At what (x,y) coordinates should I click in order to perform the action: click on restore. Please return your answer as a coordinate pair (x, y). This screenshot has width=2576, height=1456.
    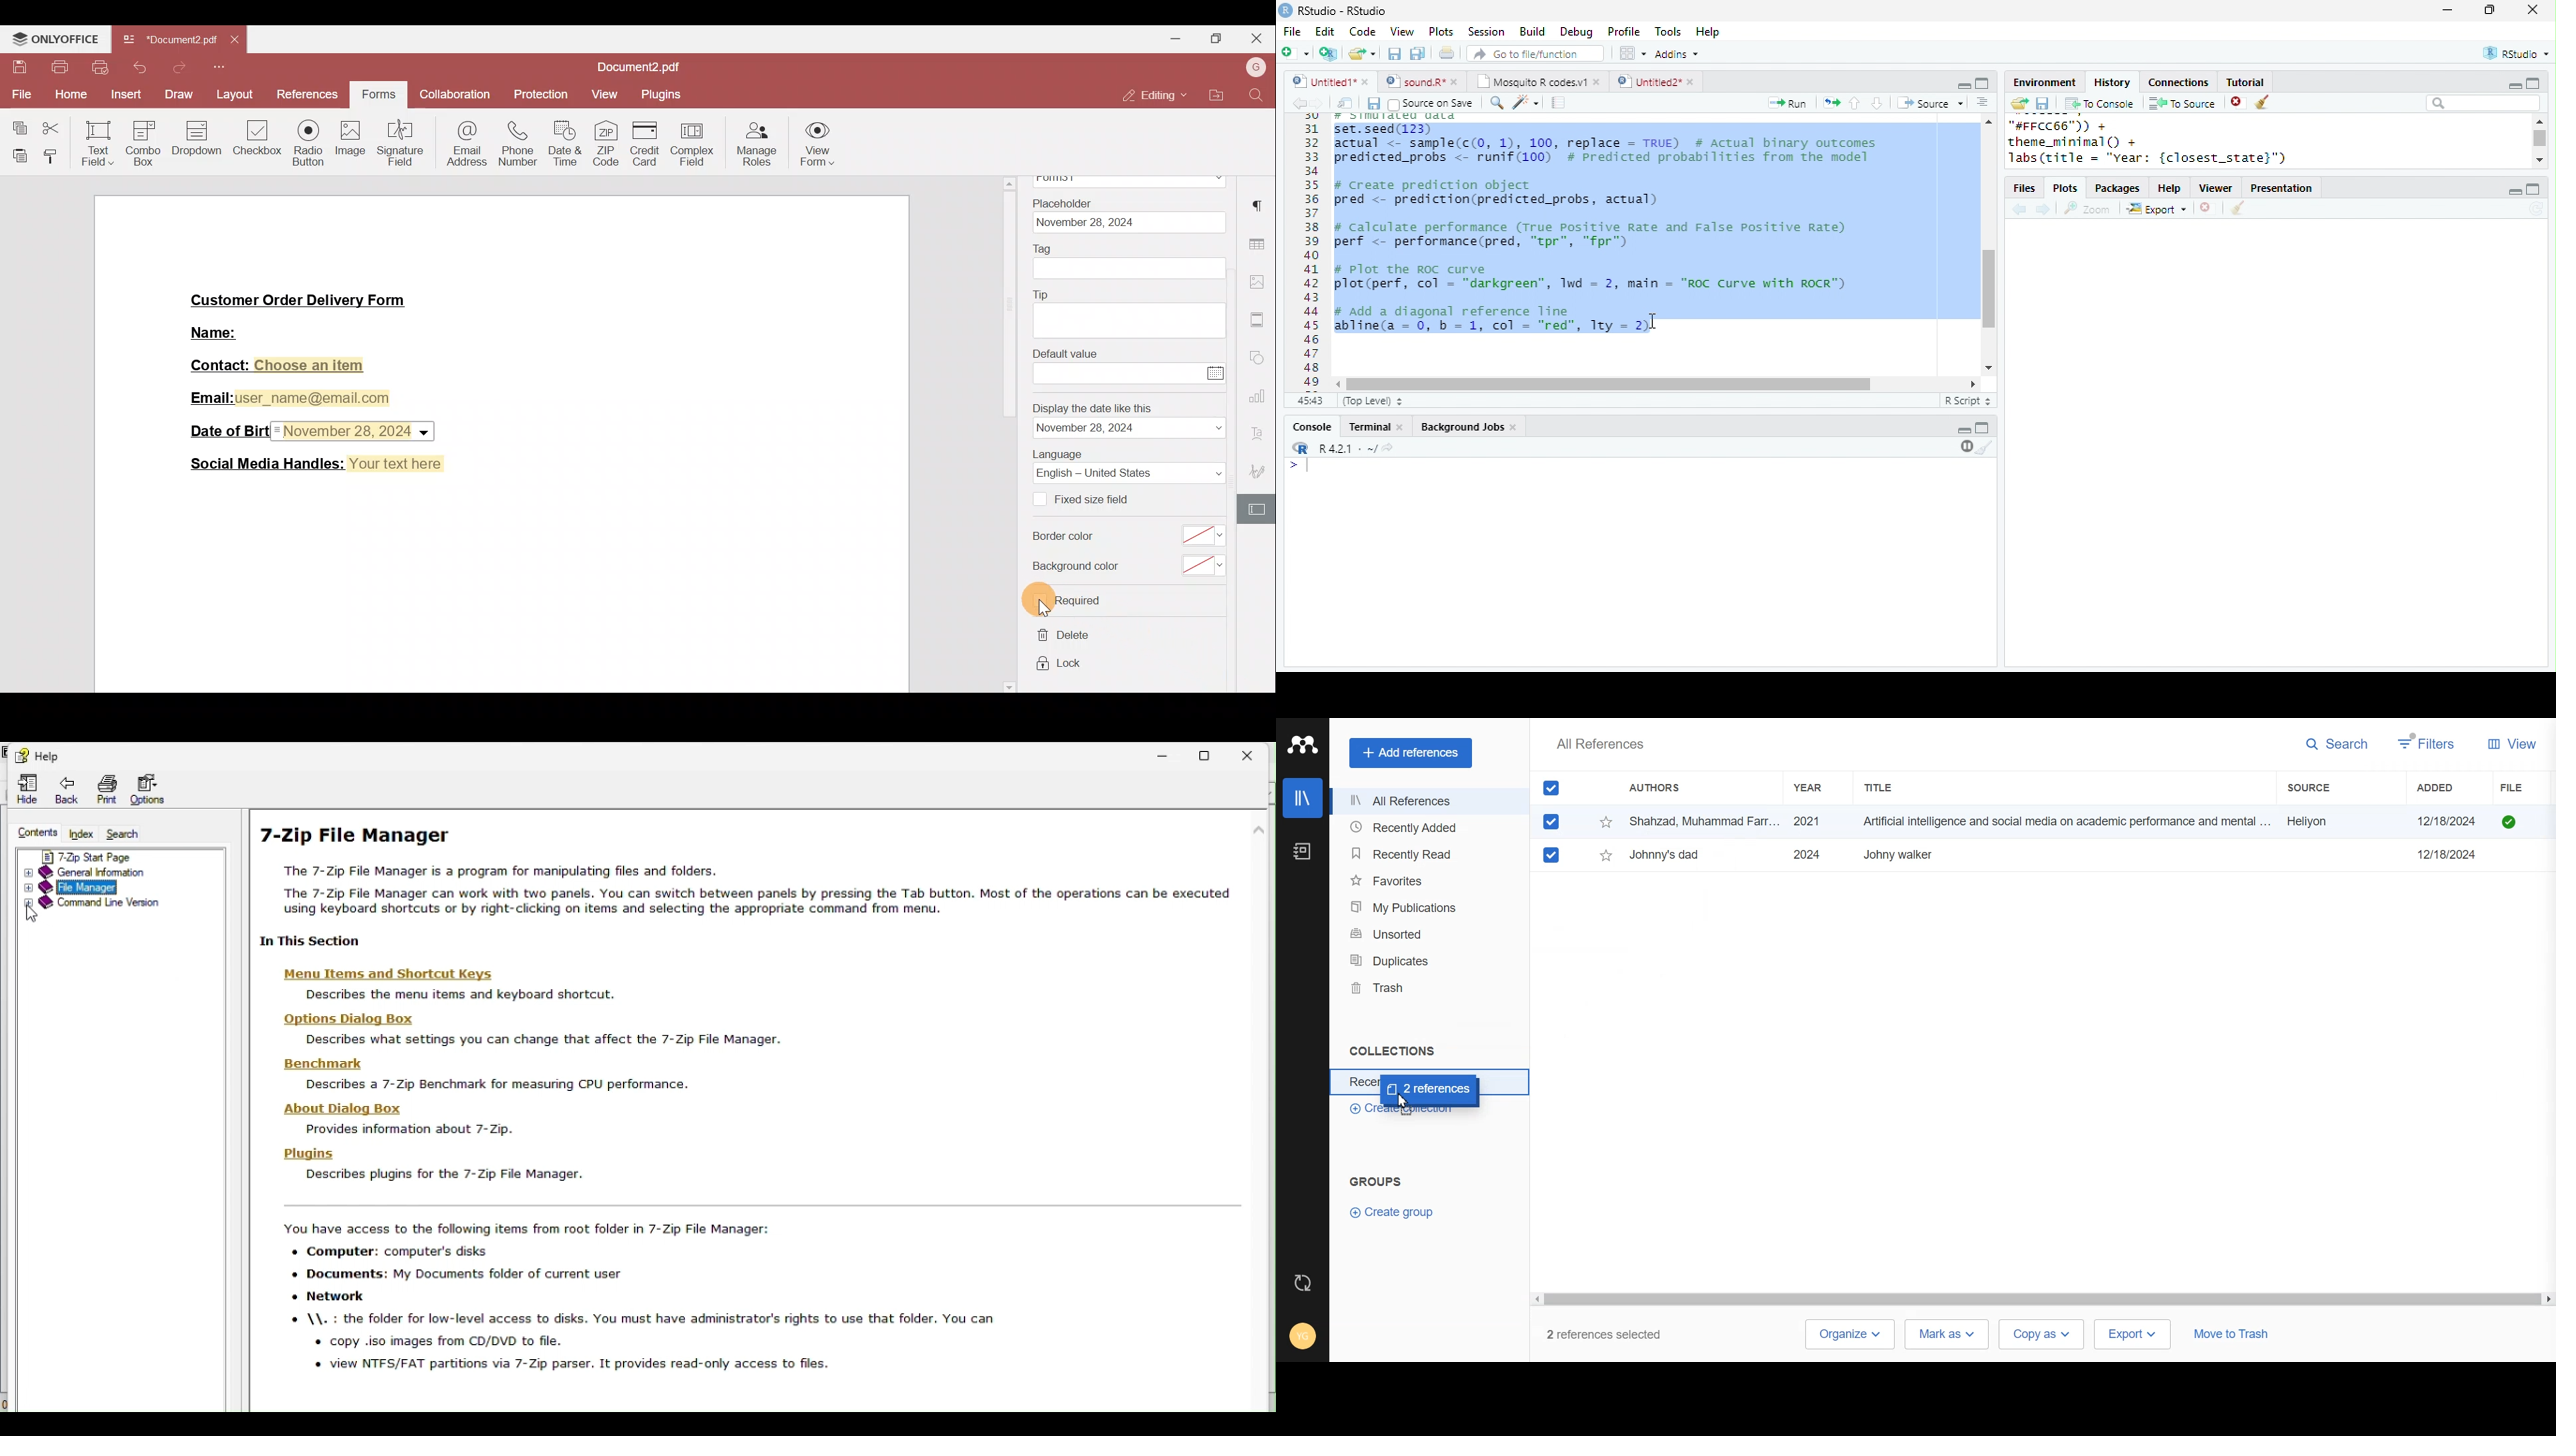
    Looking at the image, I should click on (1212, 753).